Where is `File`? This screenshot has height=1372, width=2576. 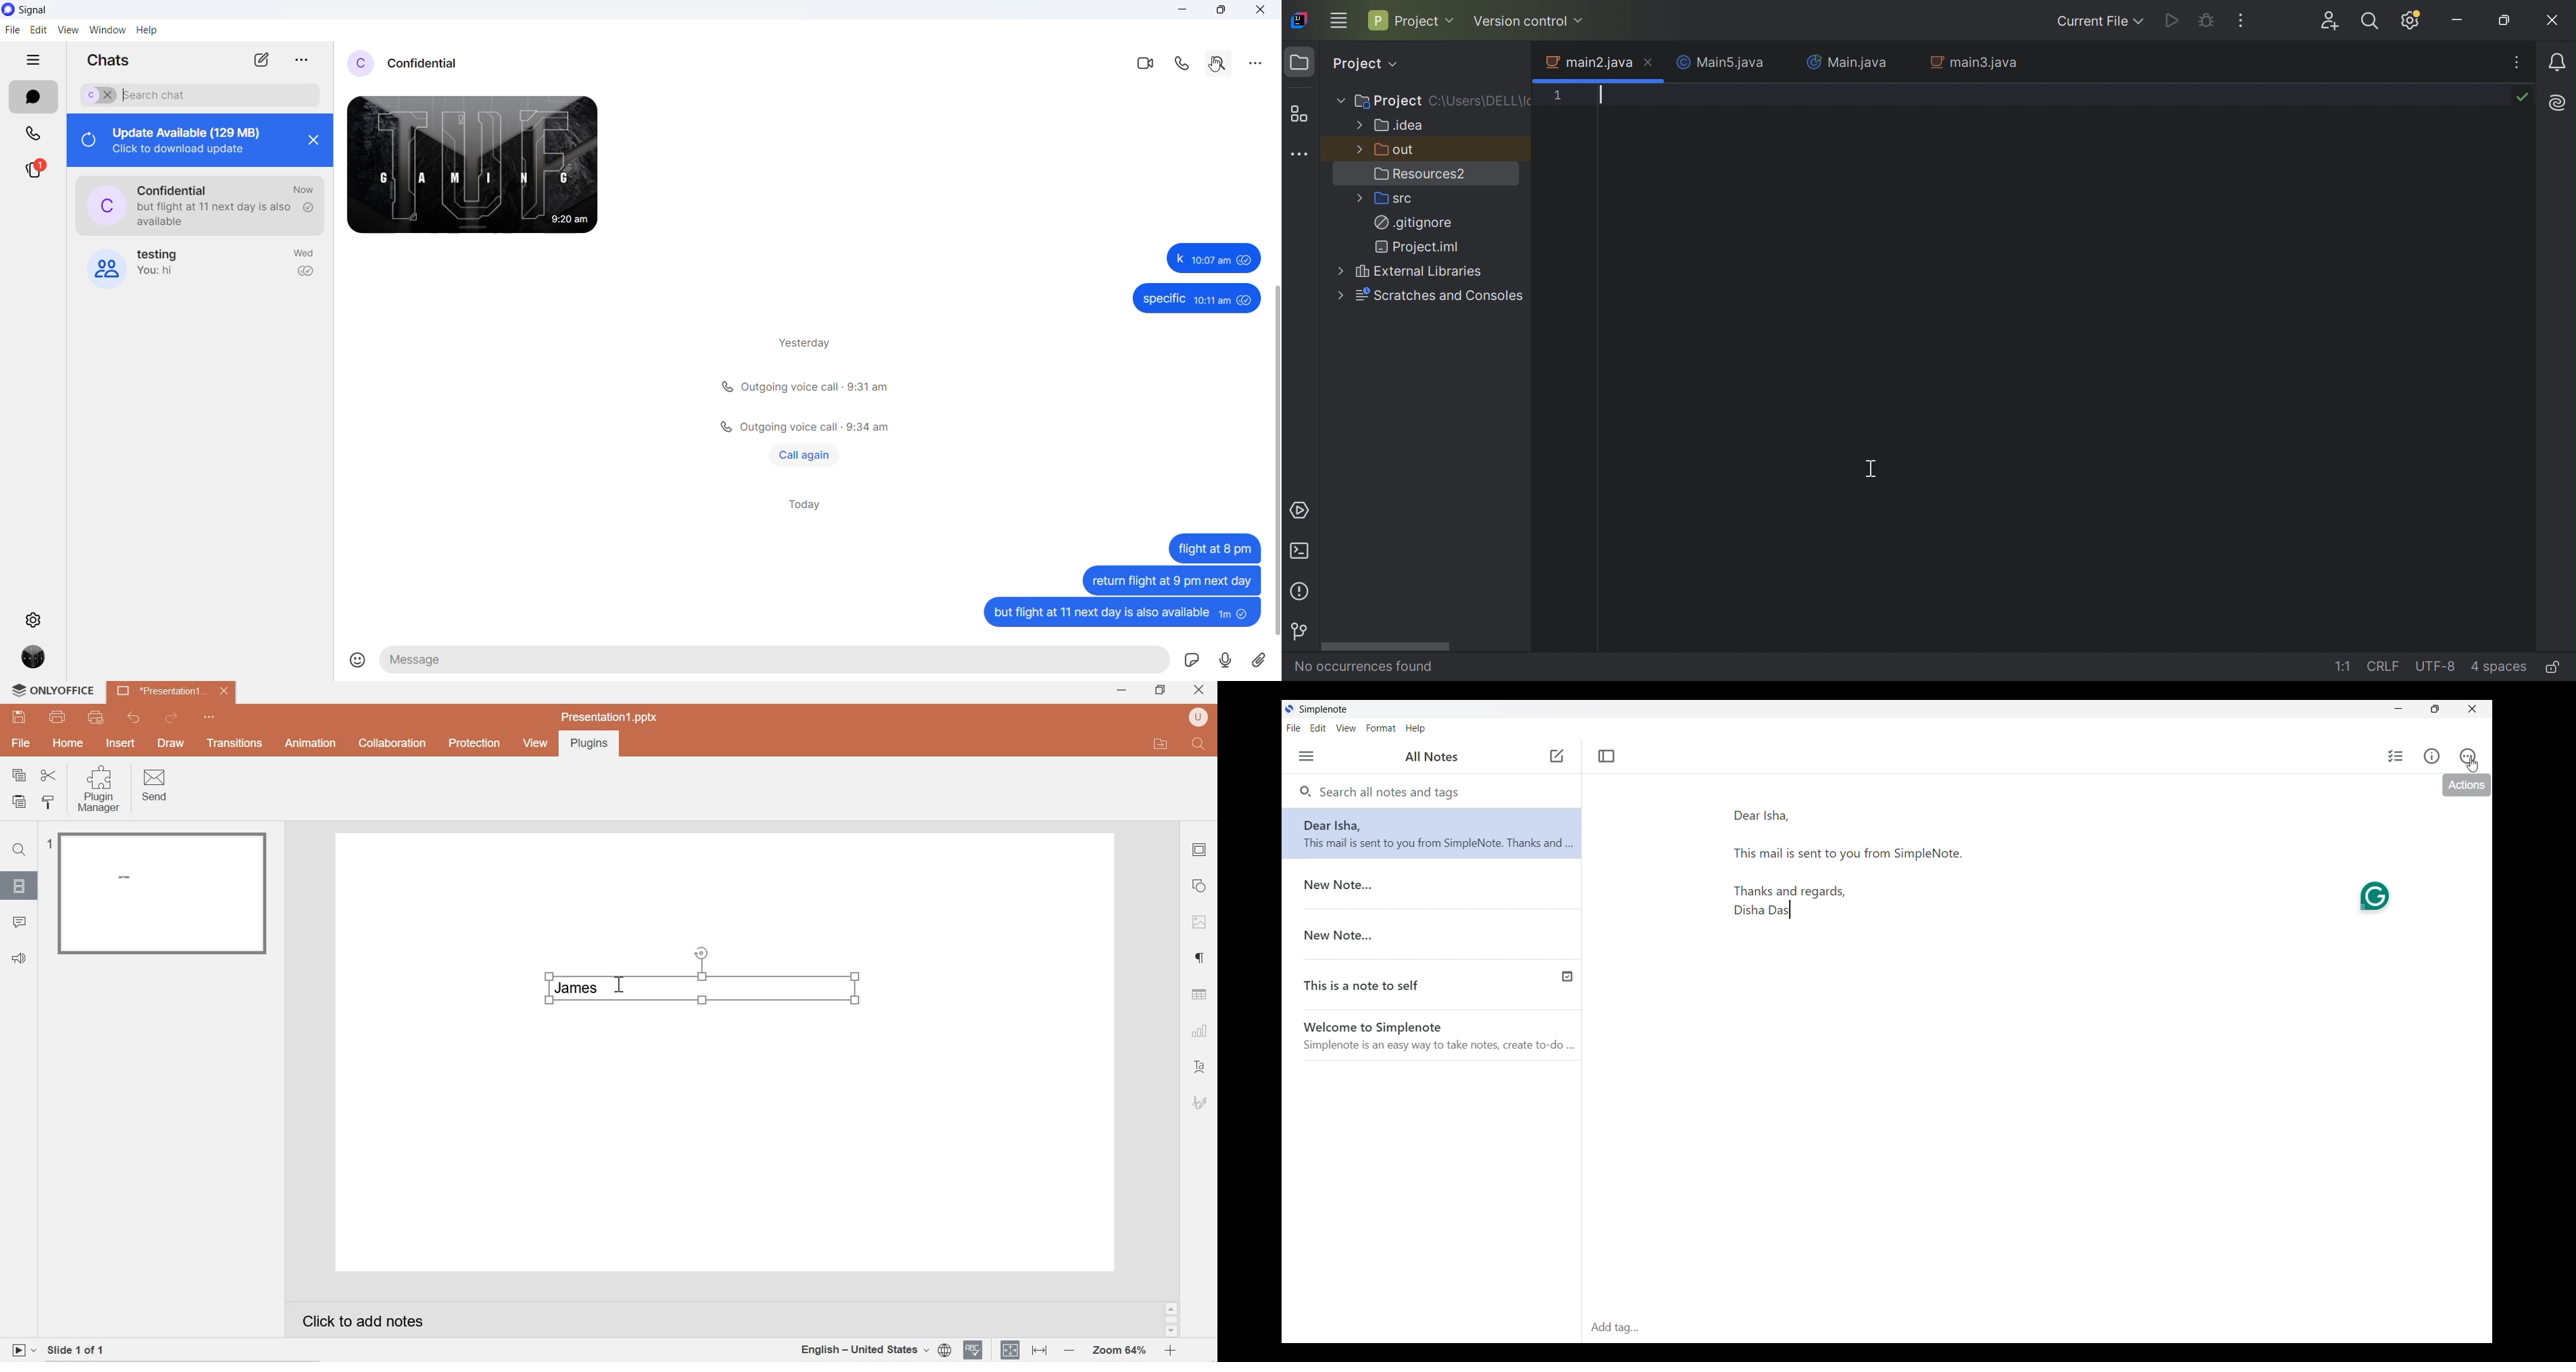 File is located at coordinates (1294, 728).